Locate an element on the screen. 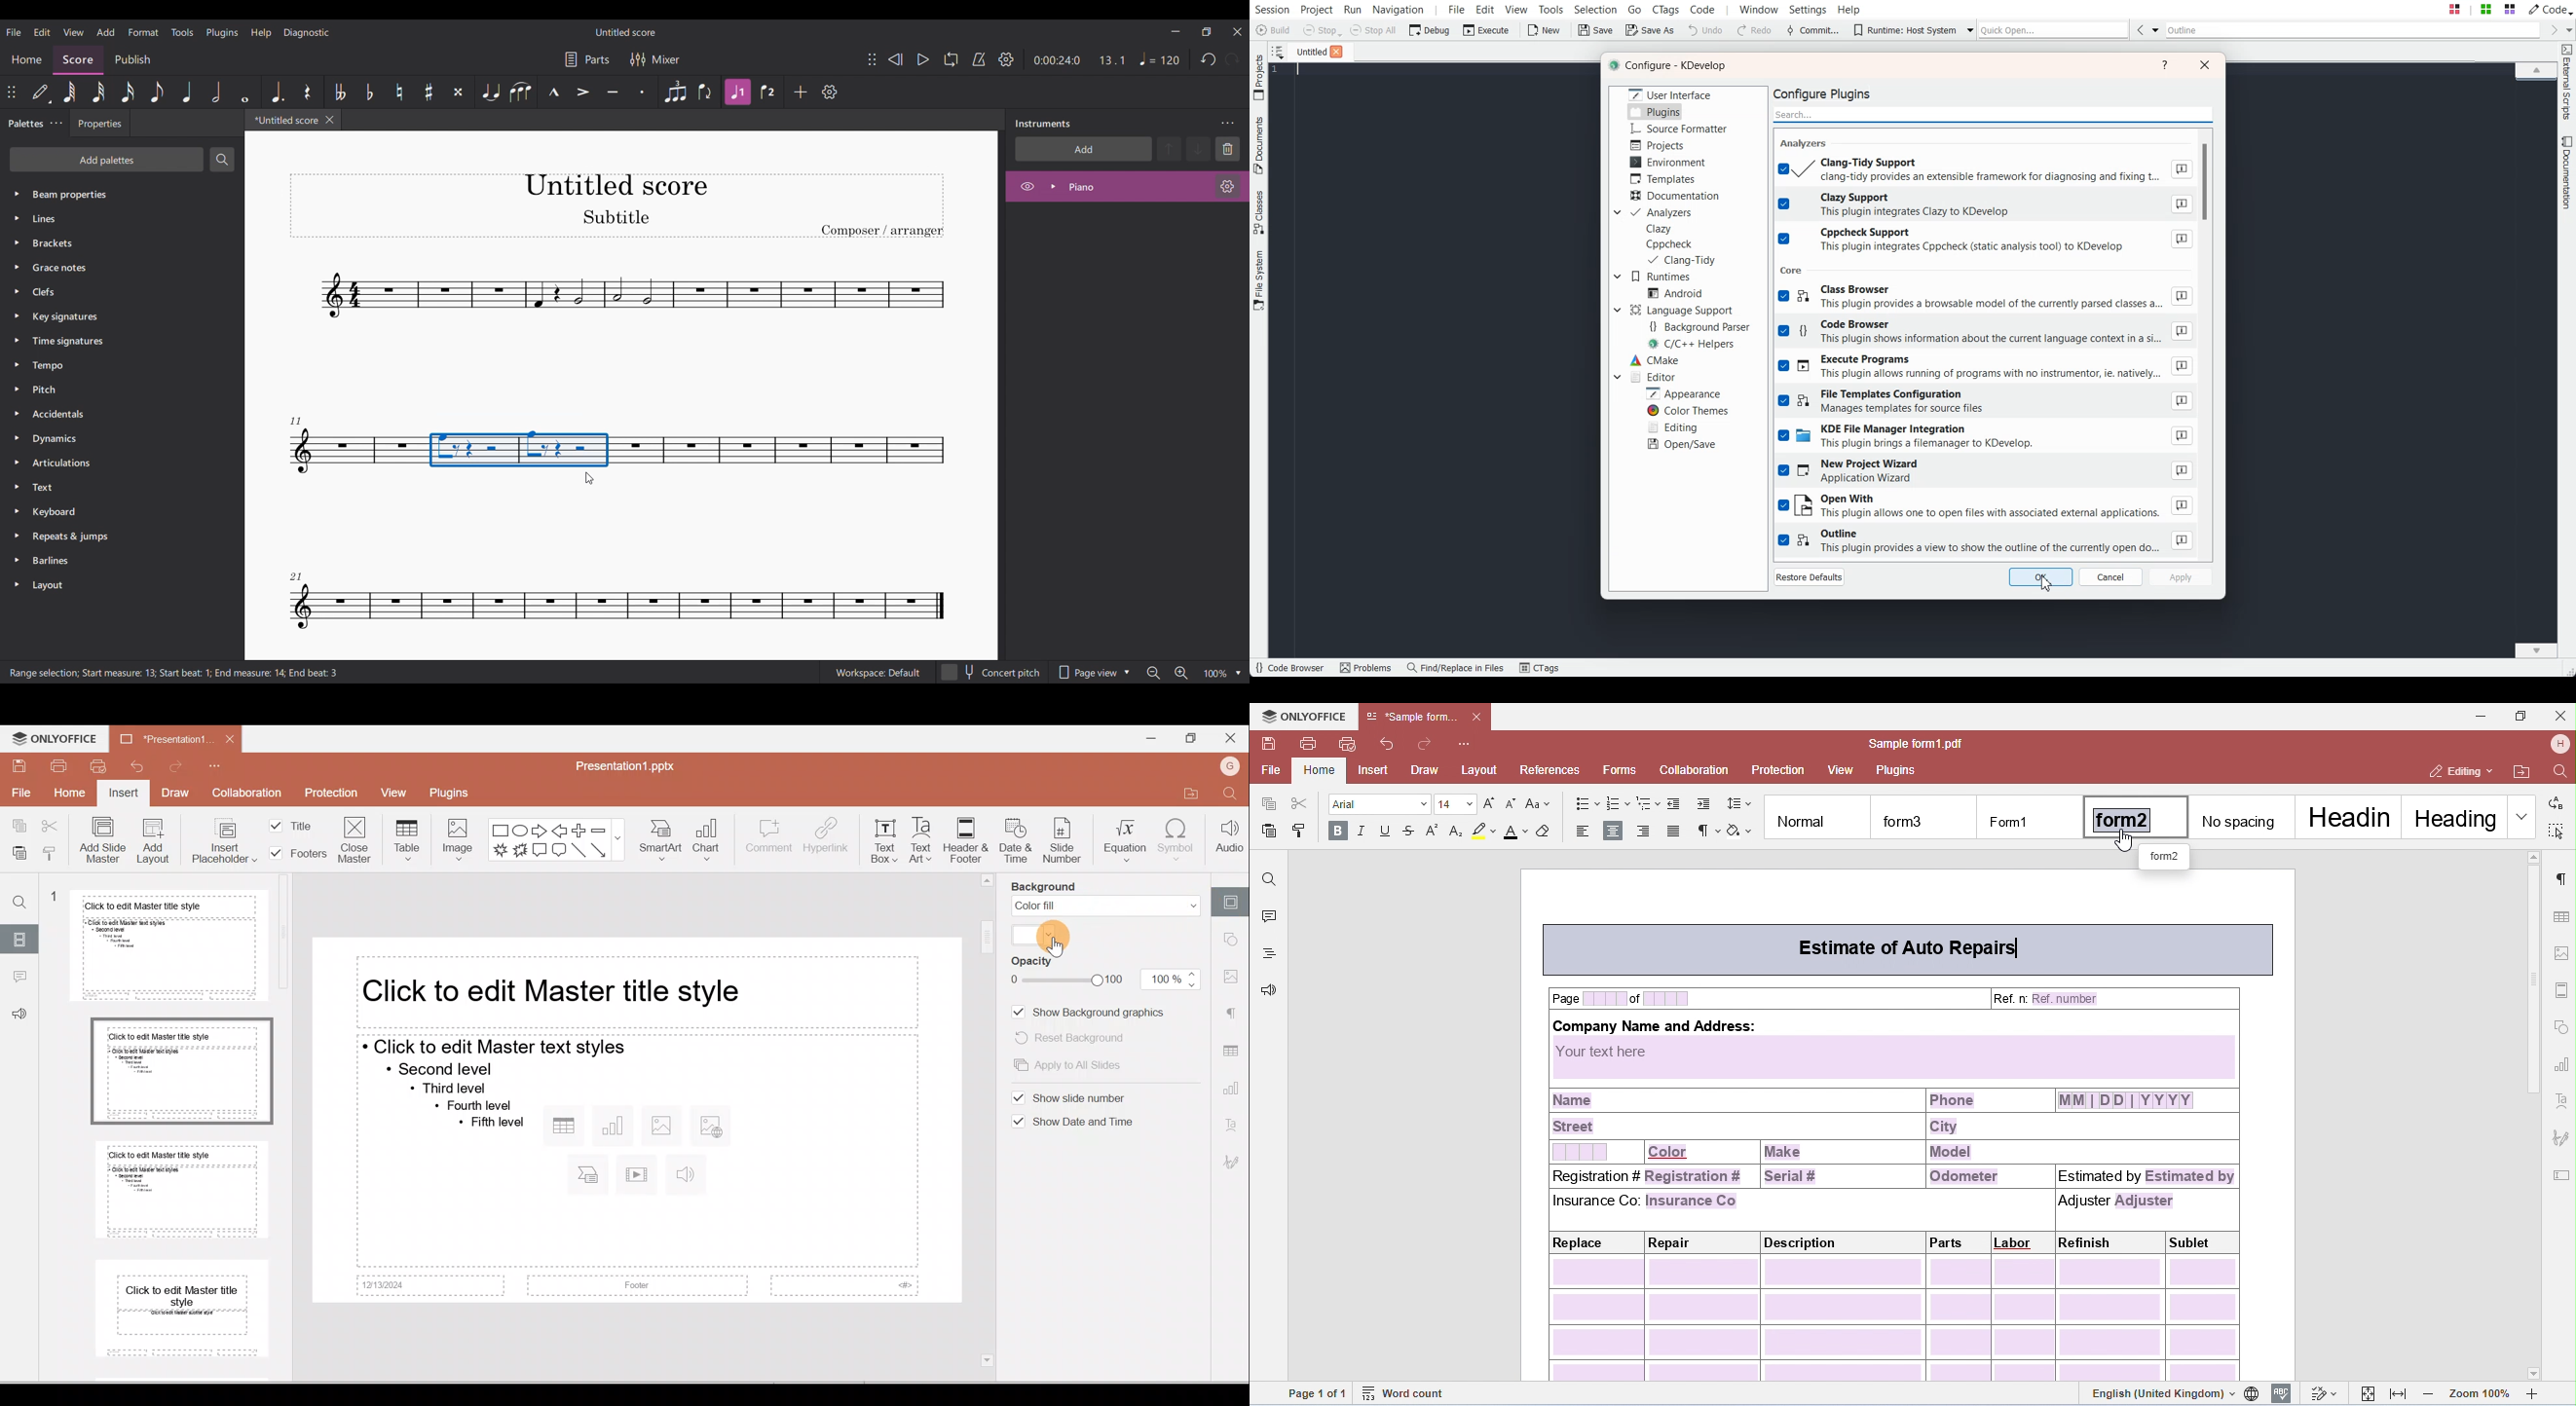  Table settings is located at coordinates (1232, 1050).